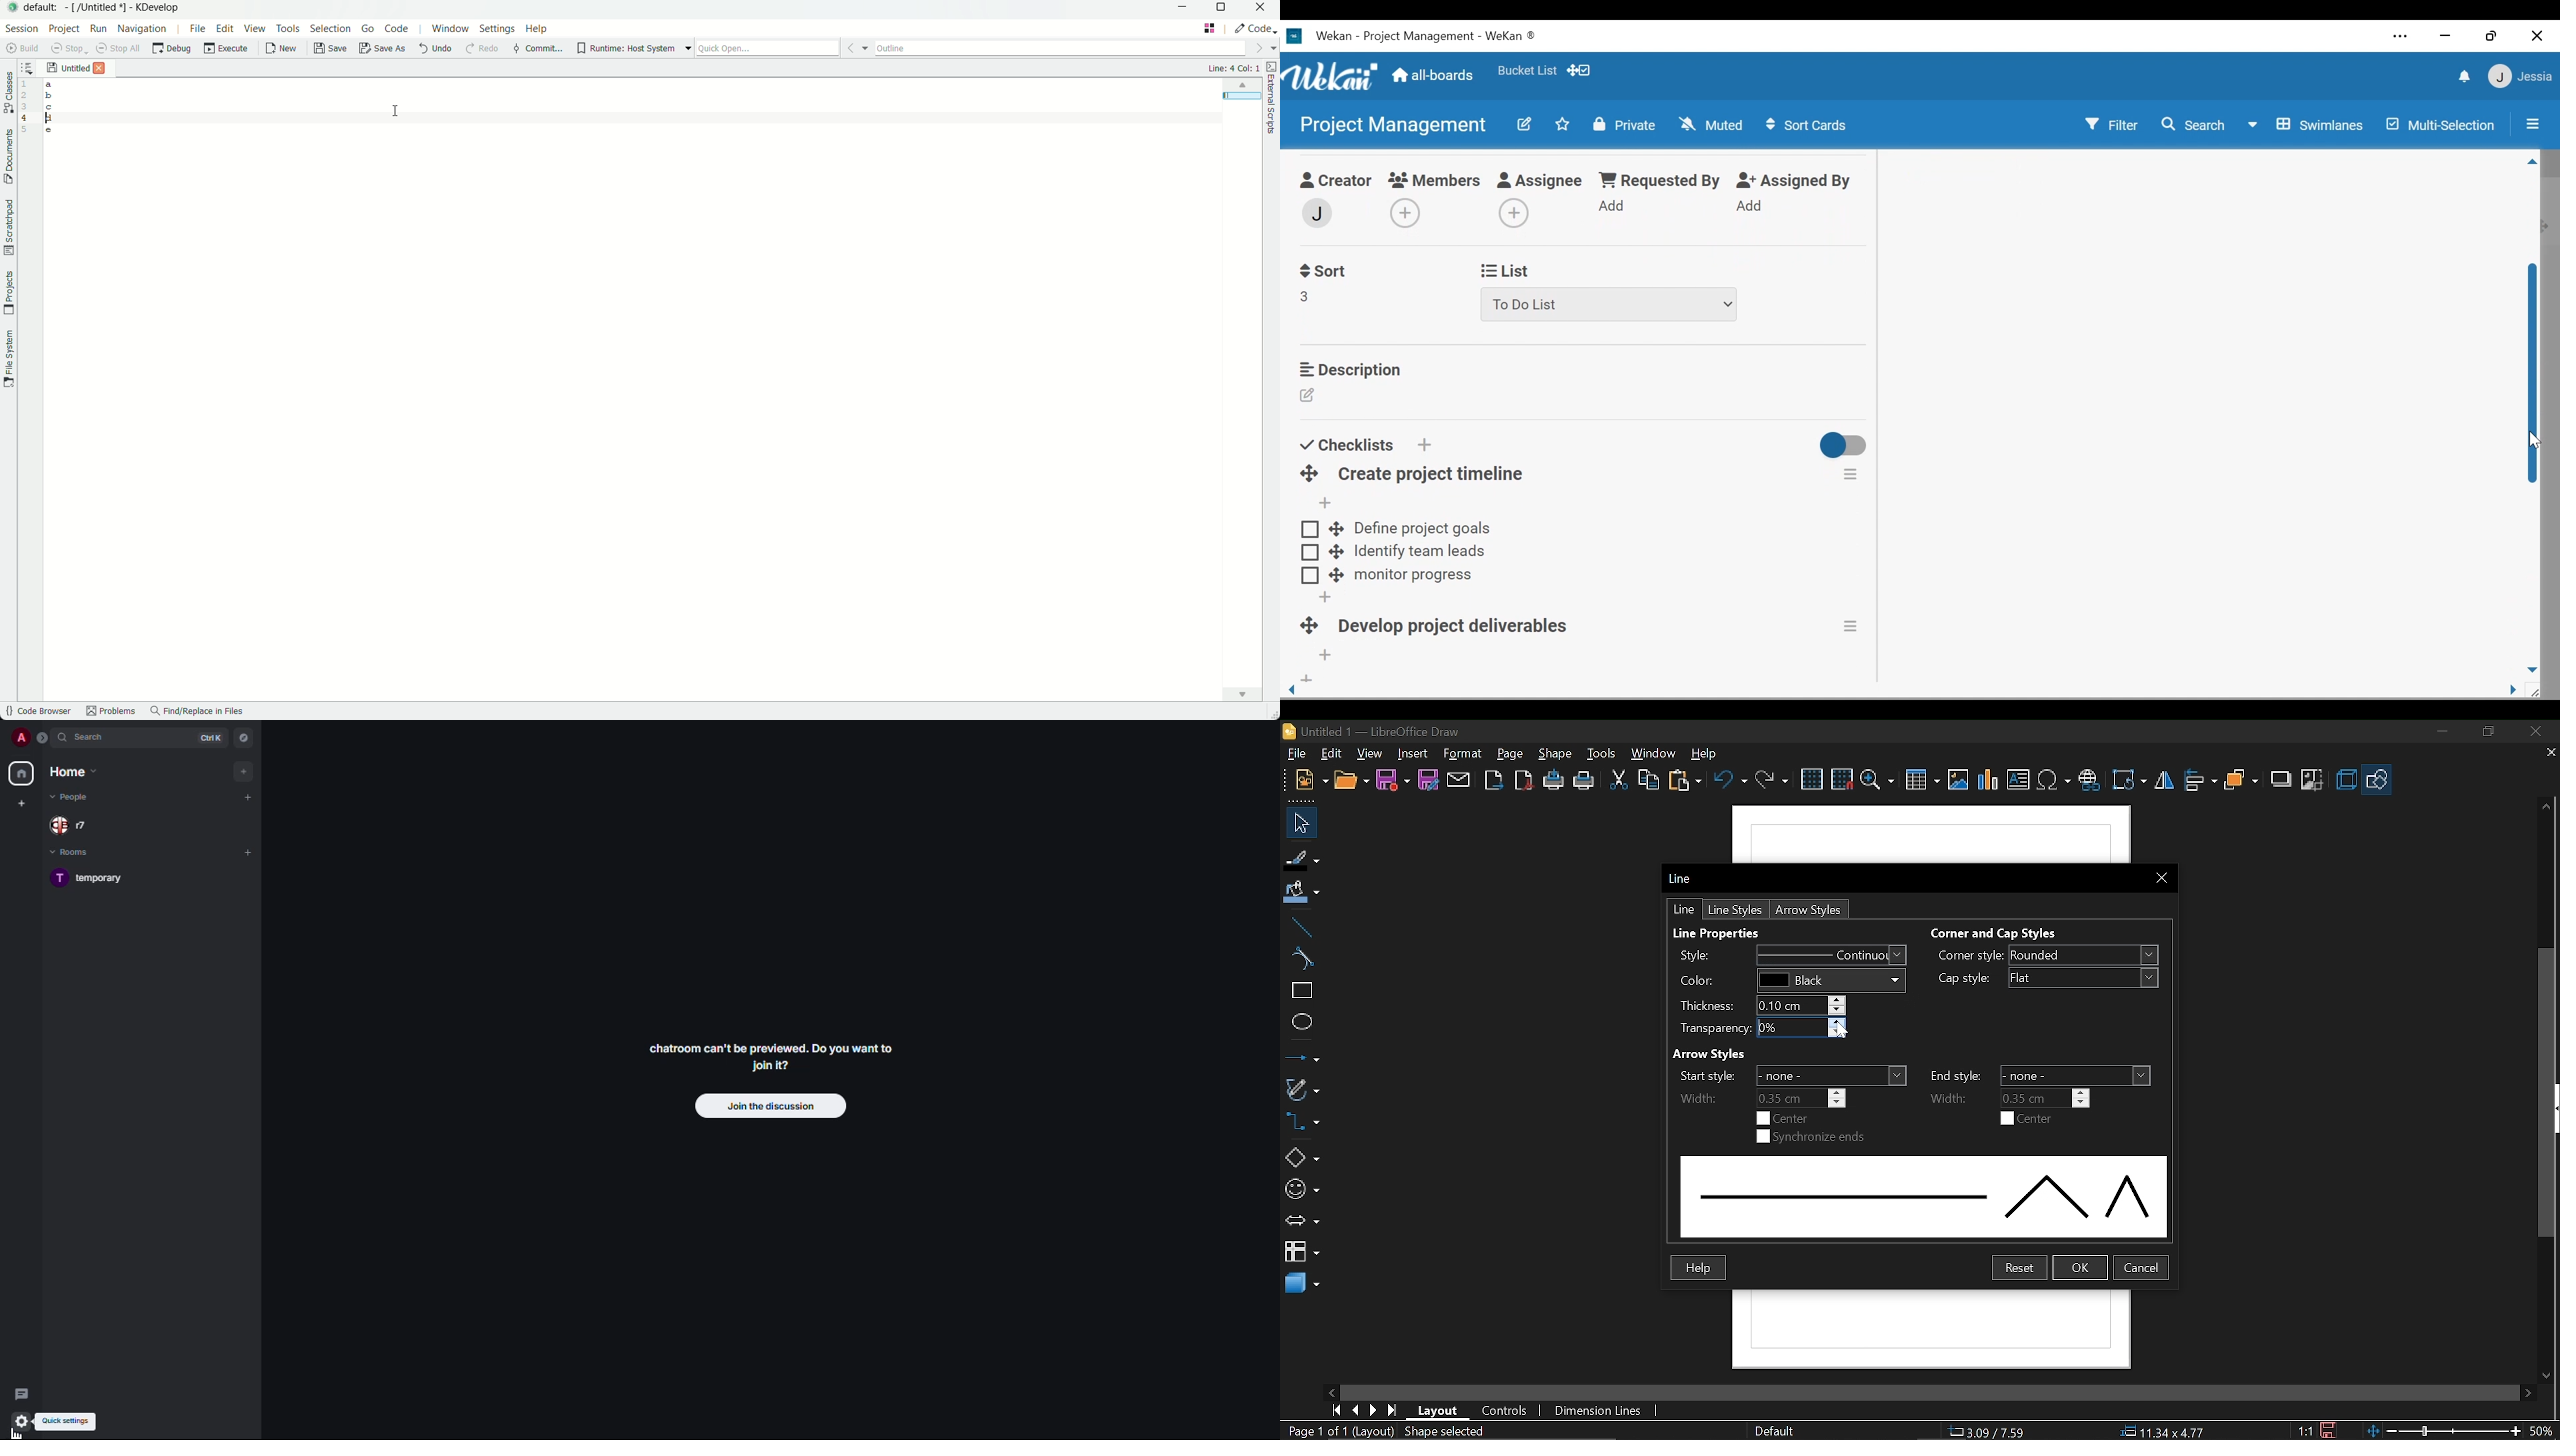  What do you see at coordinates (1323, 503) in the screenshot?
I see `Add an item to checklist` at bounding box center [1323, 503].